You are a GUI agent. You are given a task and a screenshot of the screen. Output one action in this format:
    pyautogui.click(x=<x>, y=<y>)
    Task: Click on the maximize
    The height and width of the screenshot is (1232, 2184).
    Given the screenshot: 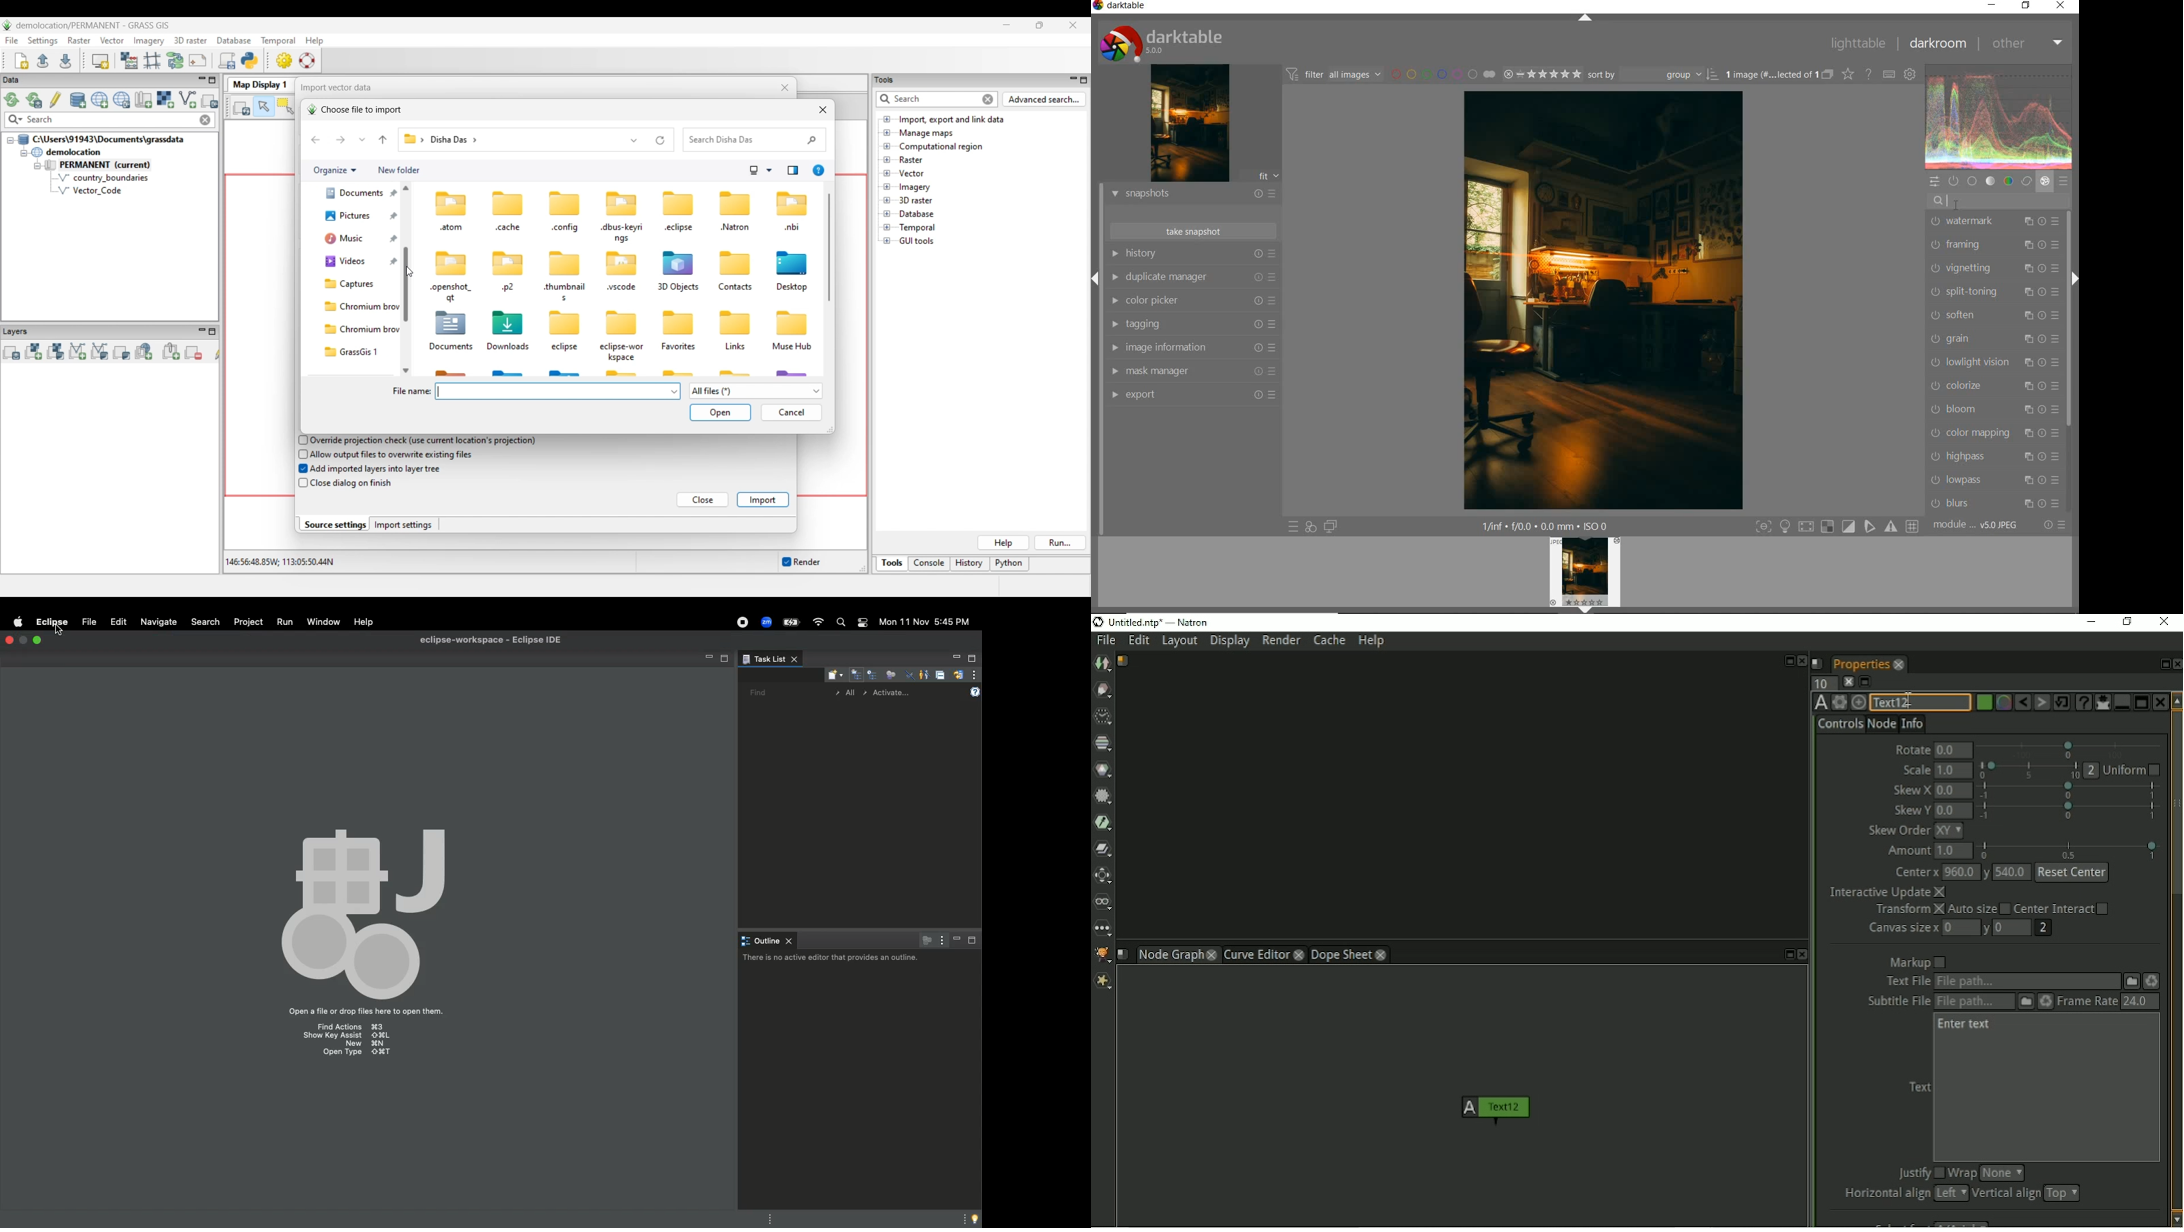 What is the action you would take?
    pyautogui.click(x=22, y=642)
    